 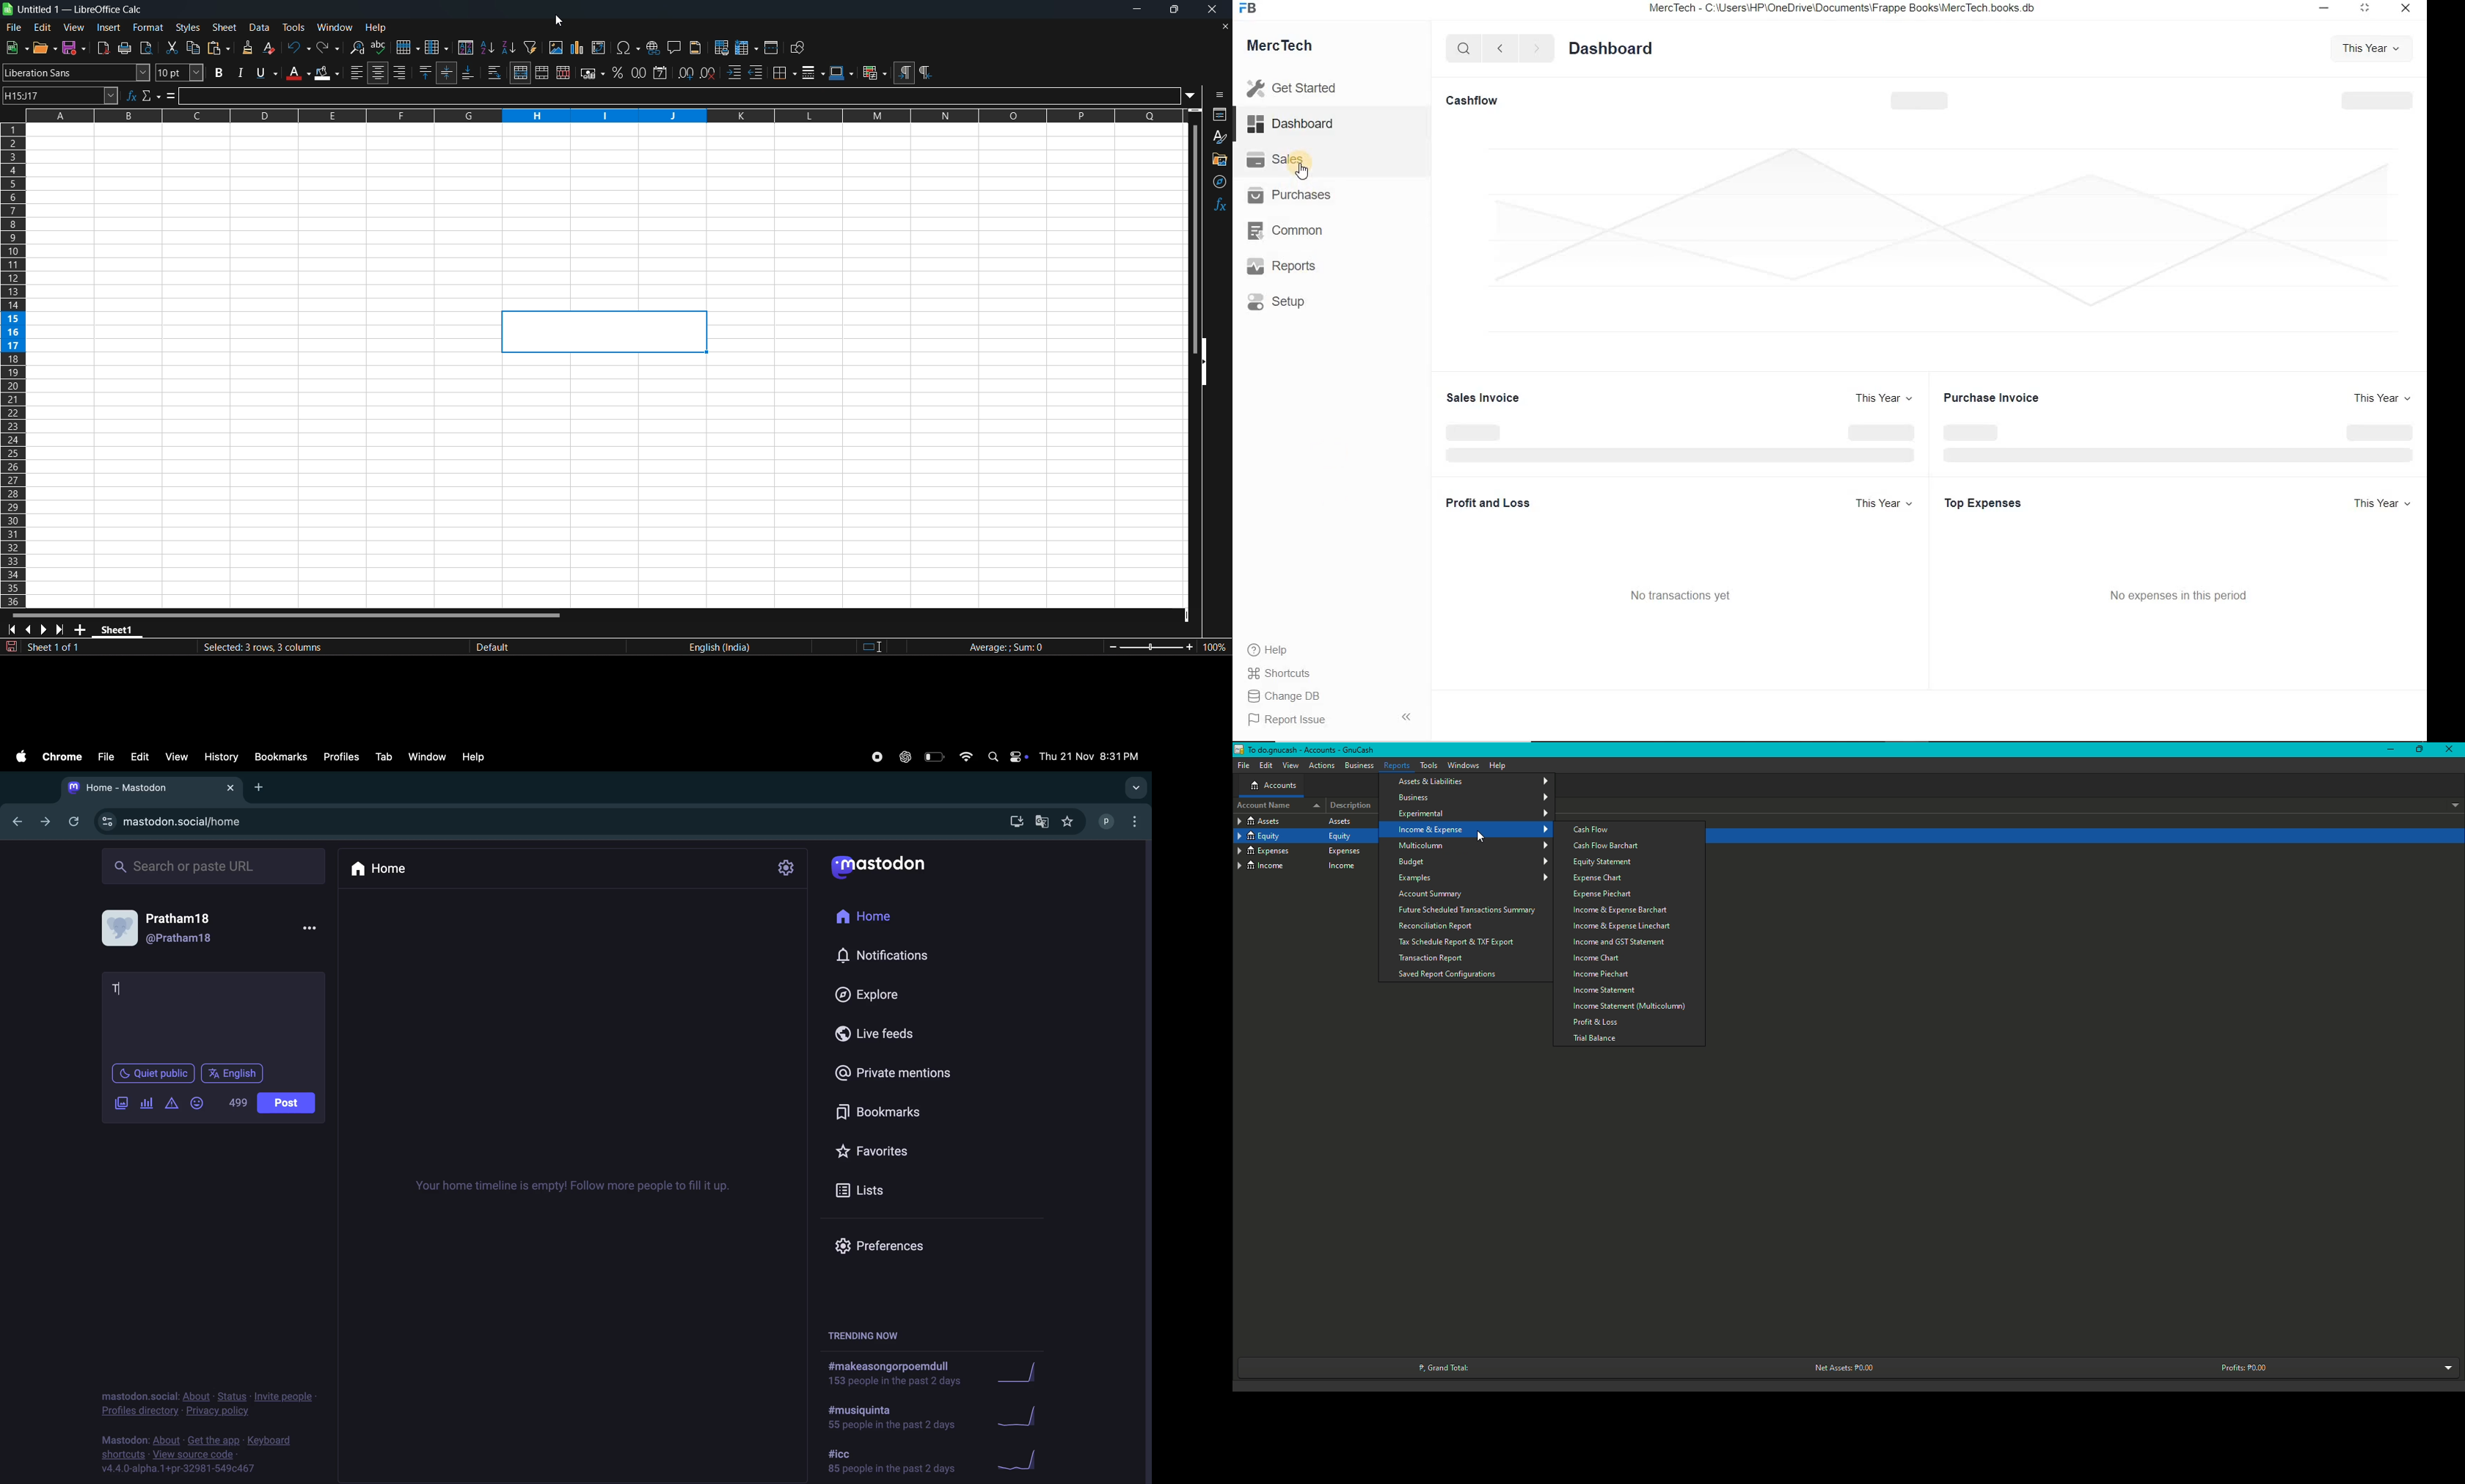 I want to click on insert special characters, so click(x=627, y=47).